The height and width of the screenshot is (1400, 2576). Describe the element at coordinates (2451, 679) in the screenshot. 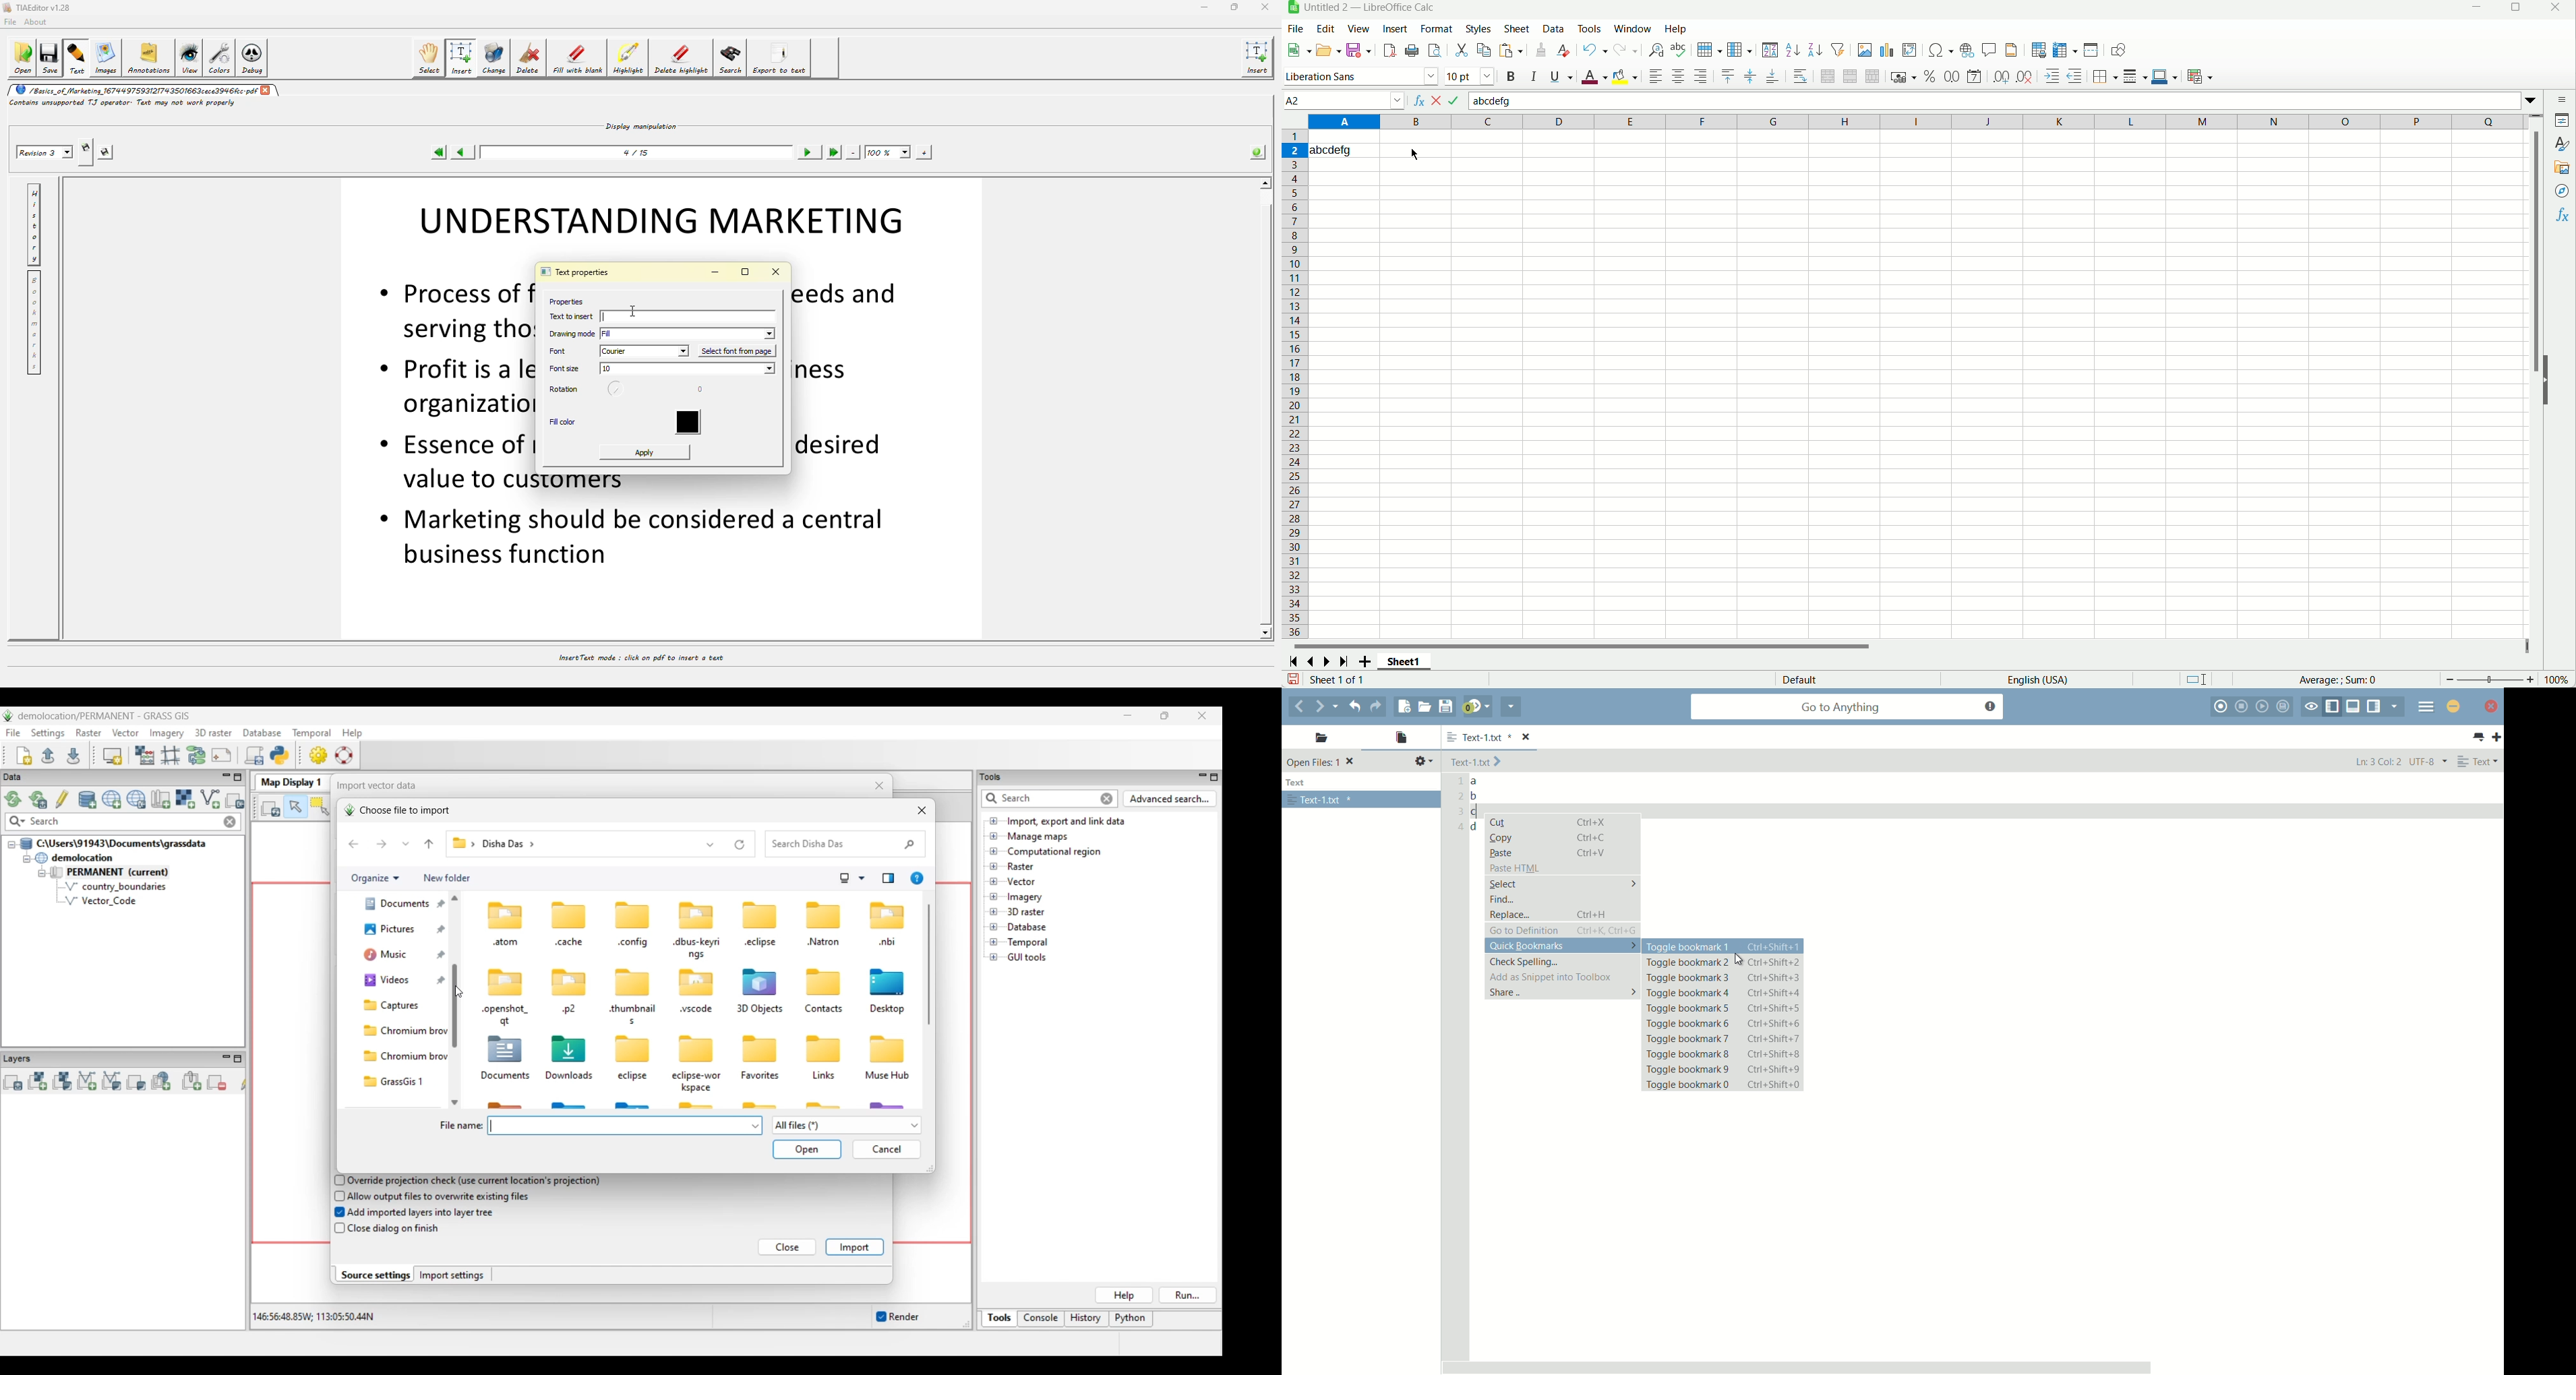

I see `zoom out` at that location.